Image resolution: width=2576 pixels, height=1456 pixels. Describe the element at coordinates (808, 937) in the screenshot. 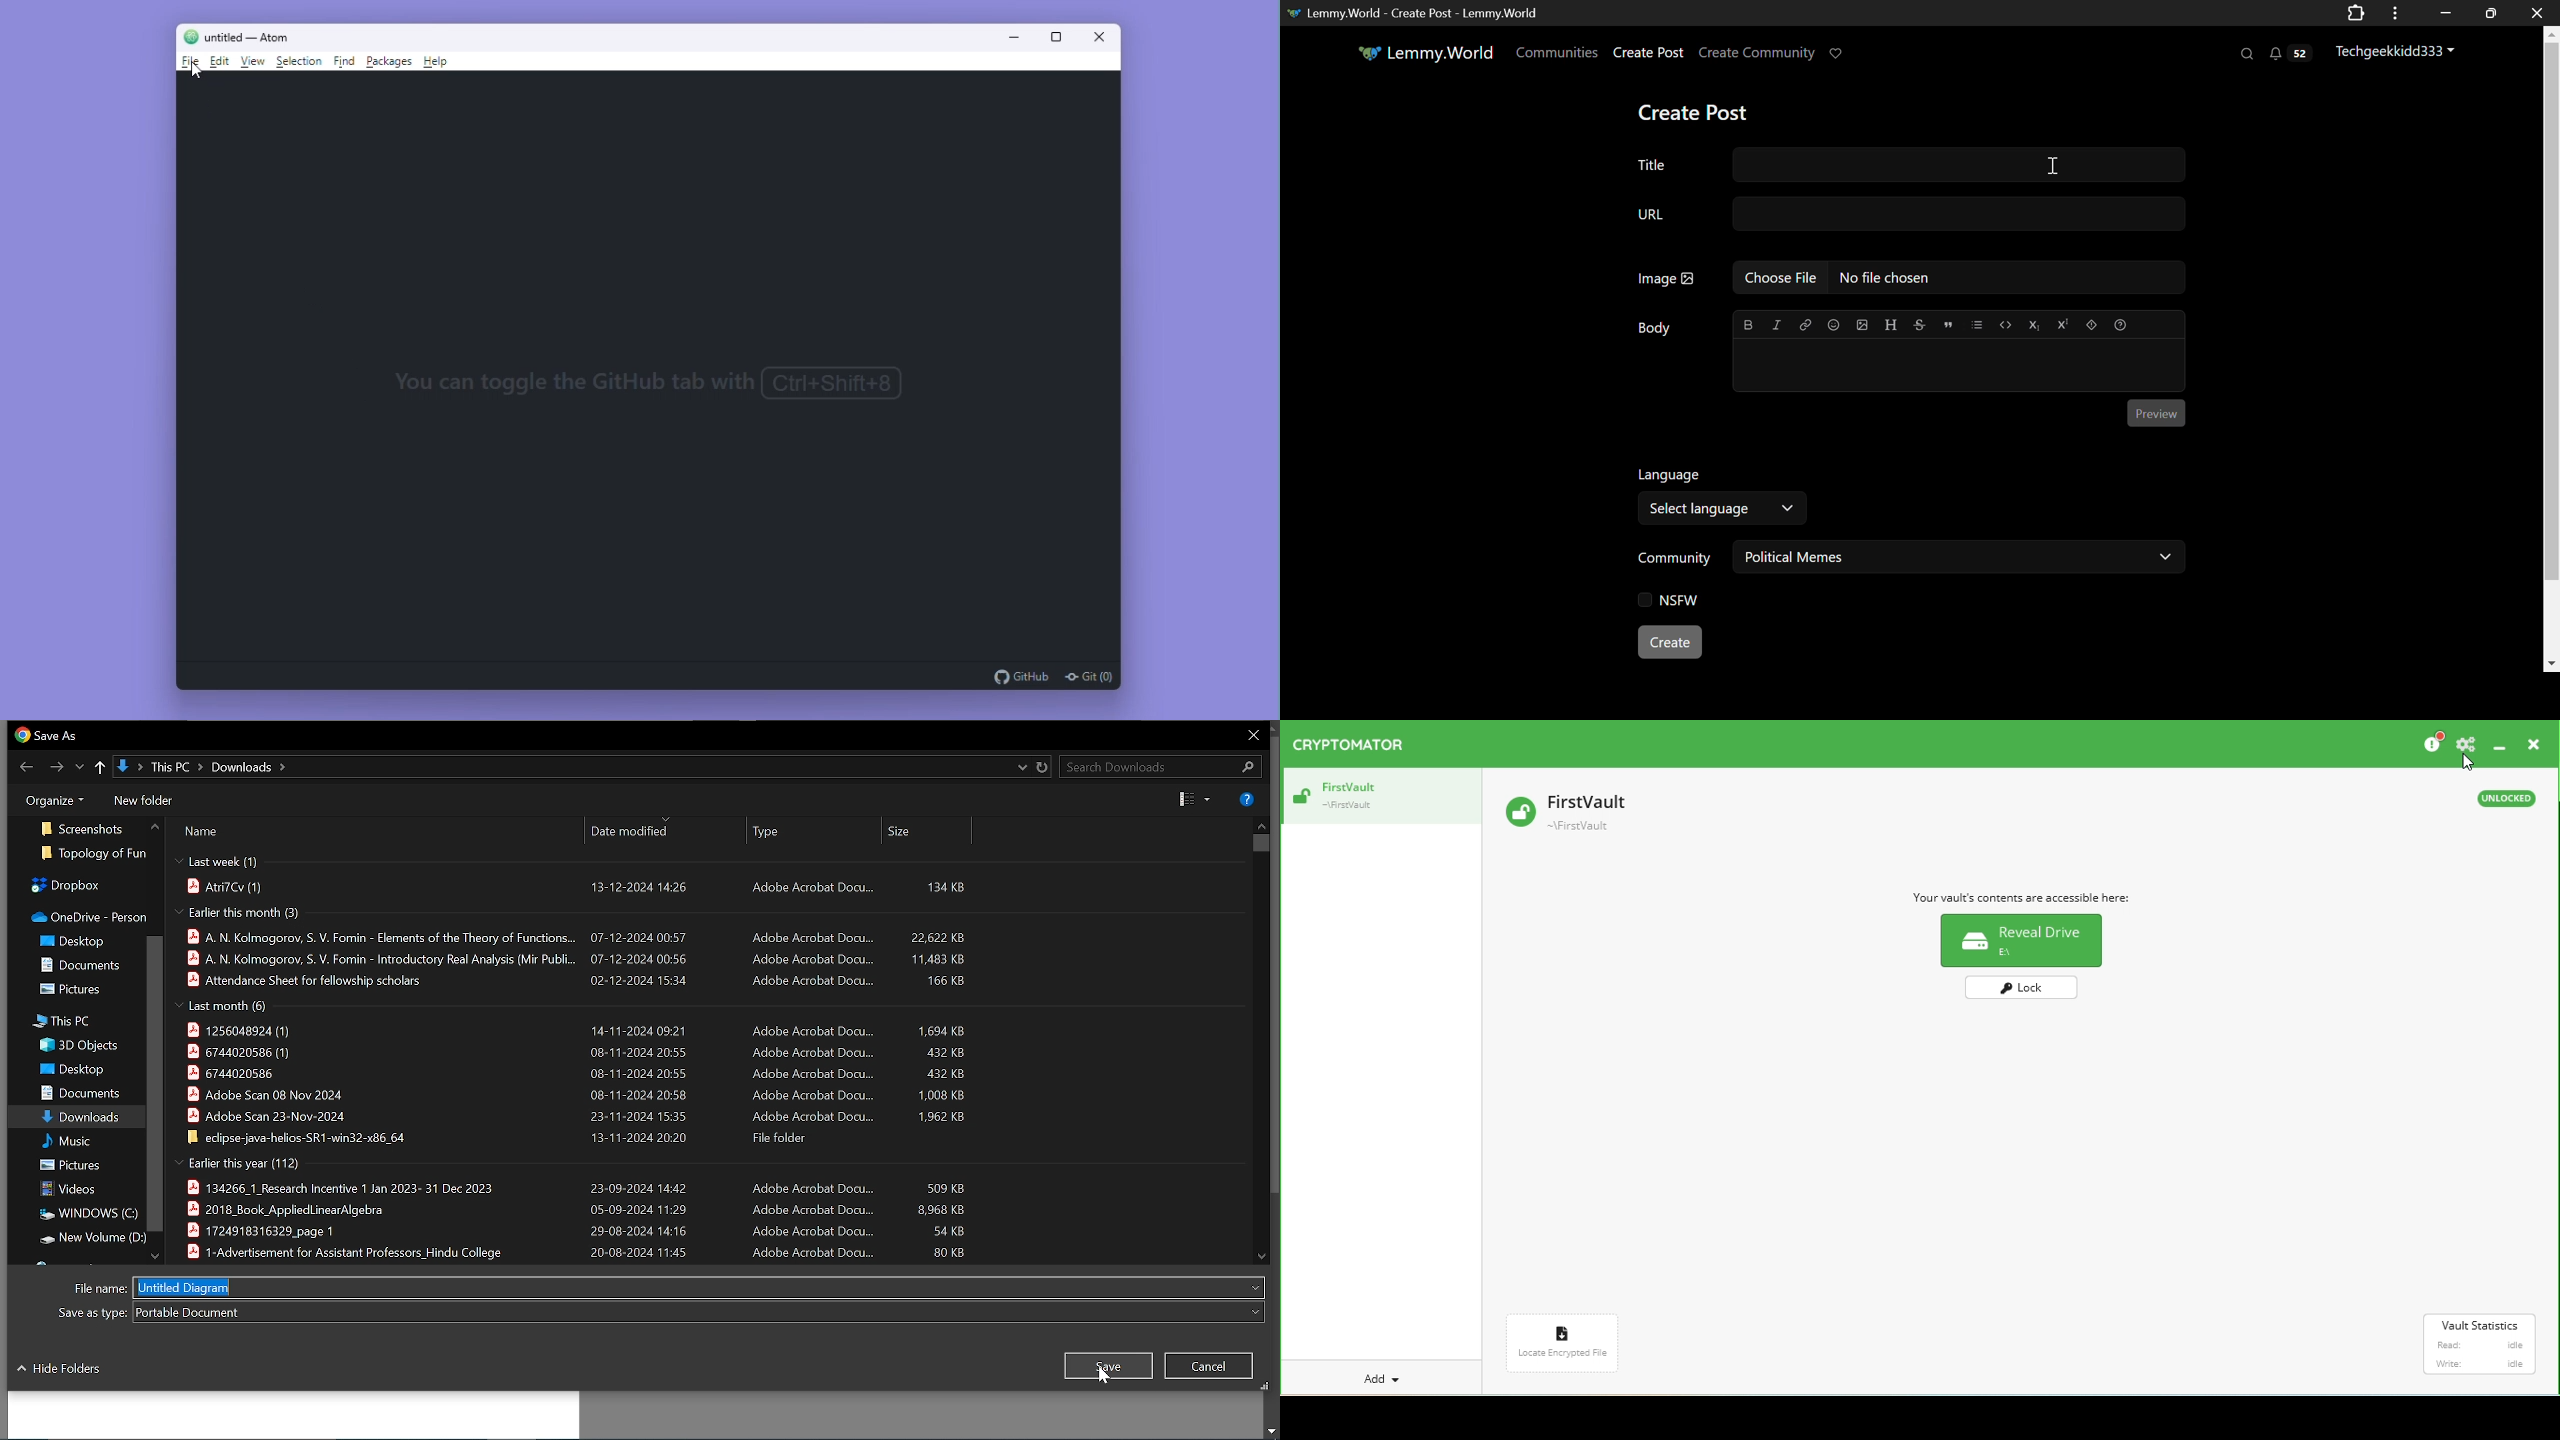

I see `‘Adobe Acrobat Docu...` at that location.